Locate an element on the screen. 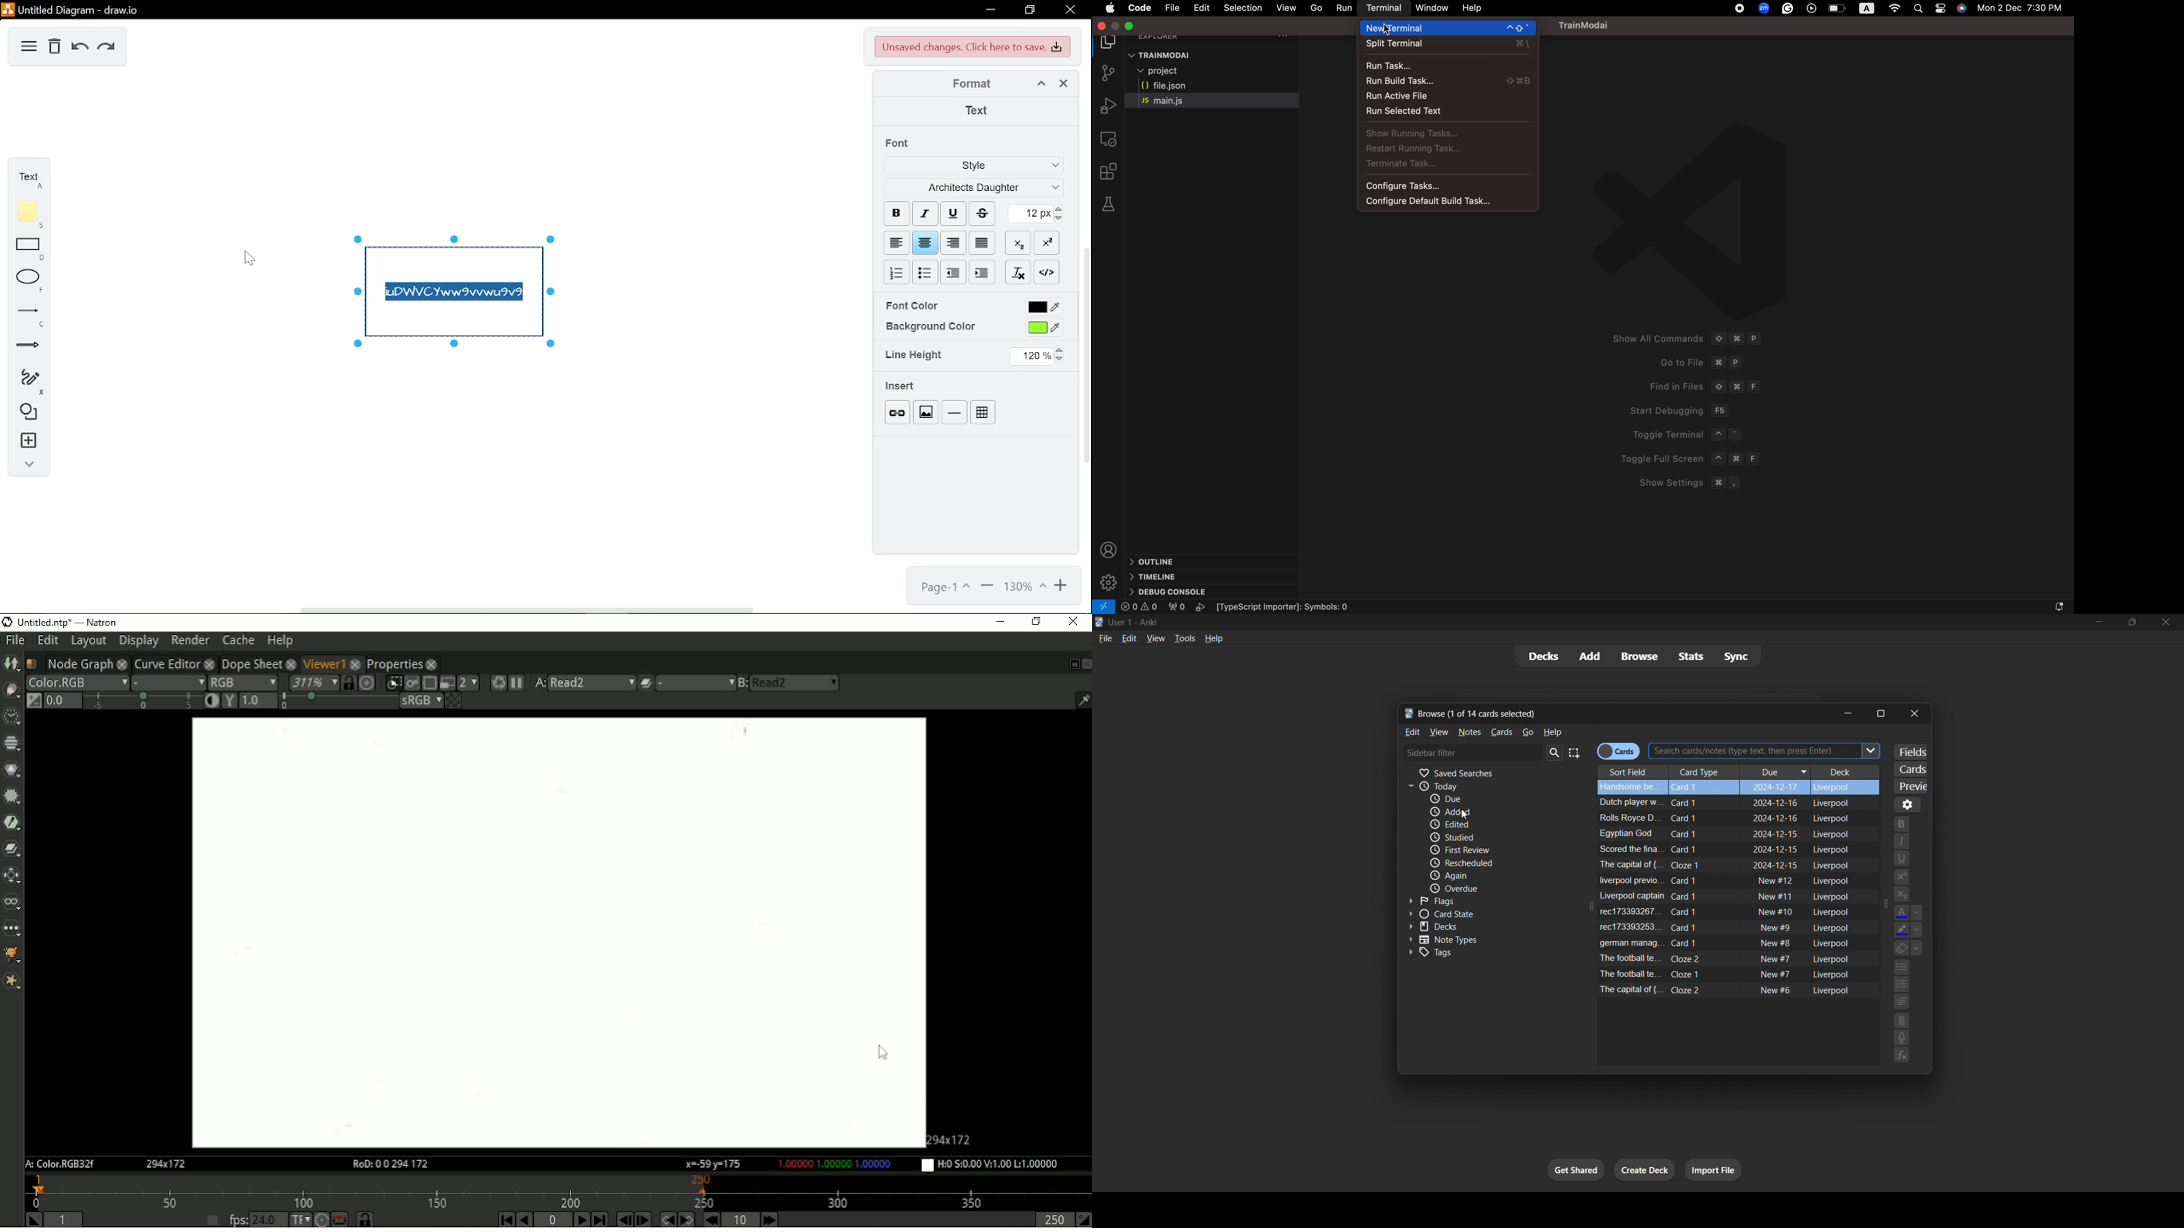 The image size is (2184, 1232). edit is located at coordinates (1129, 637).